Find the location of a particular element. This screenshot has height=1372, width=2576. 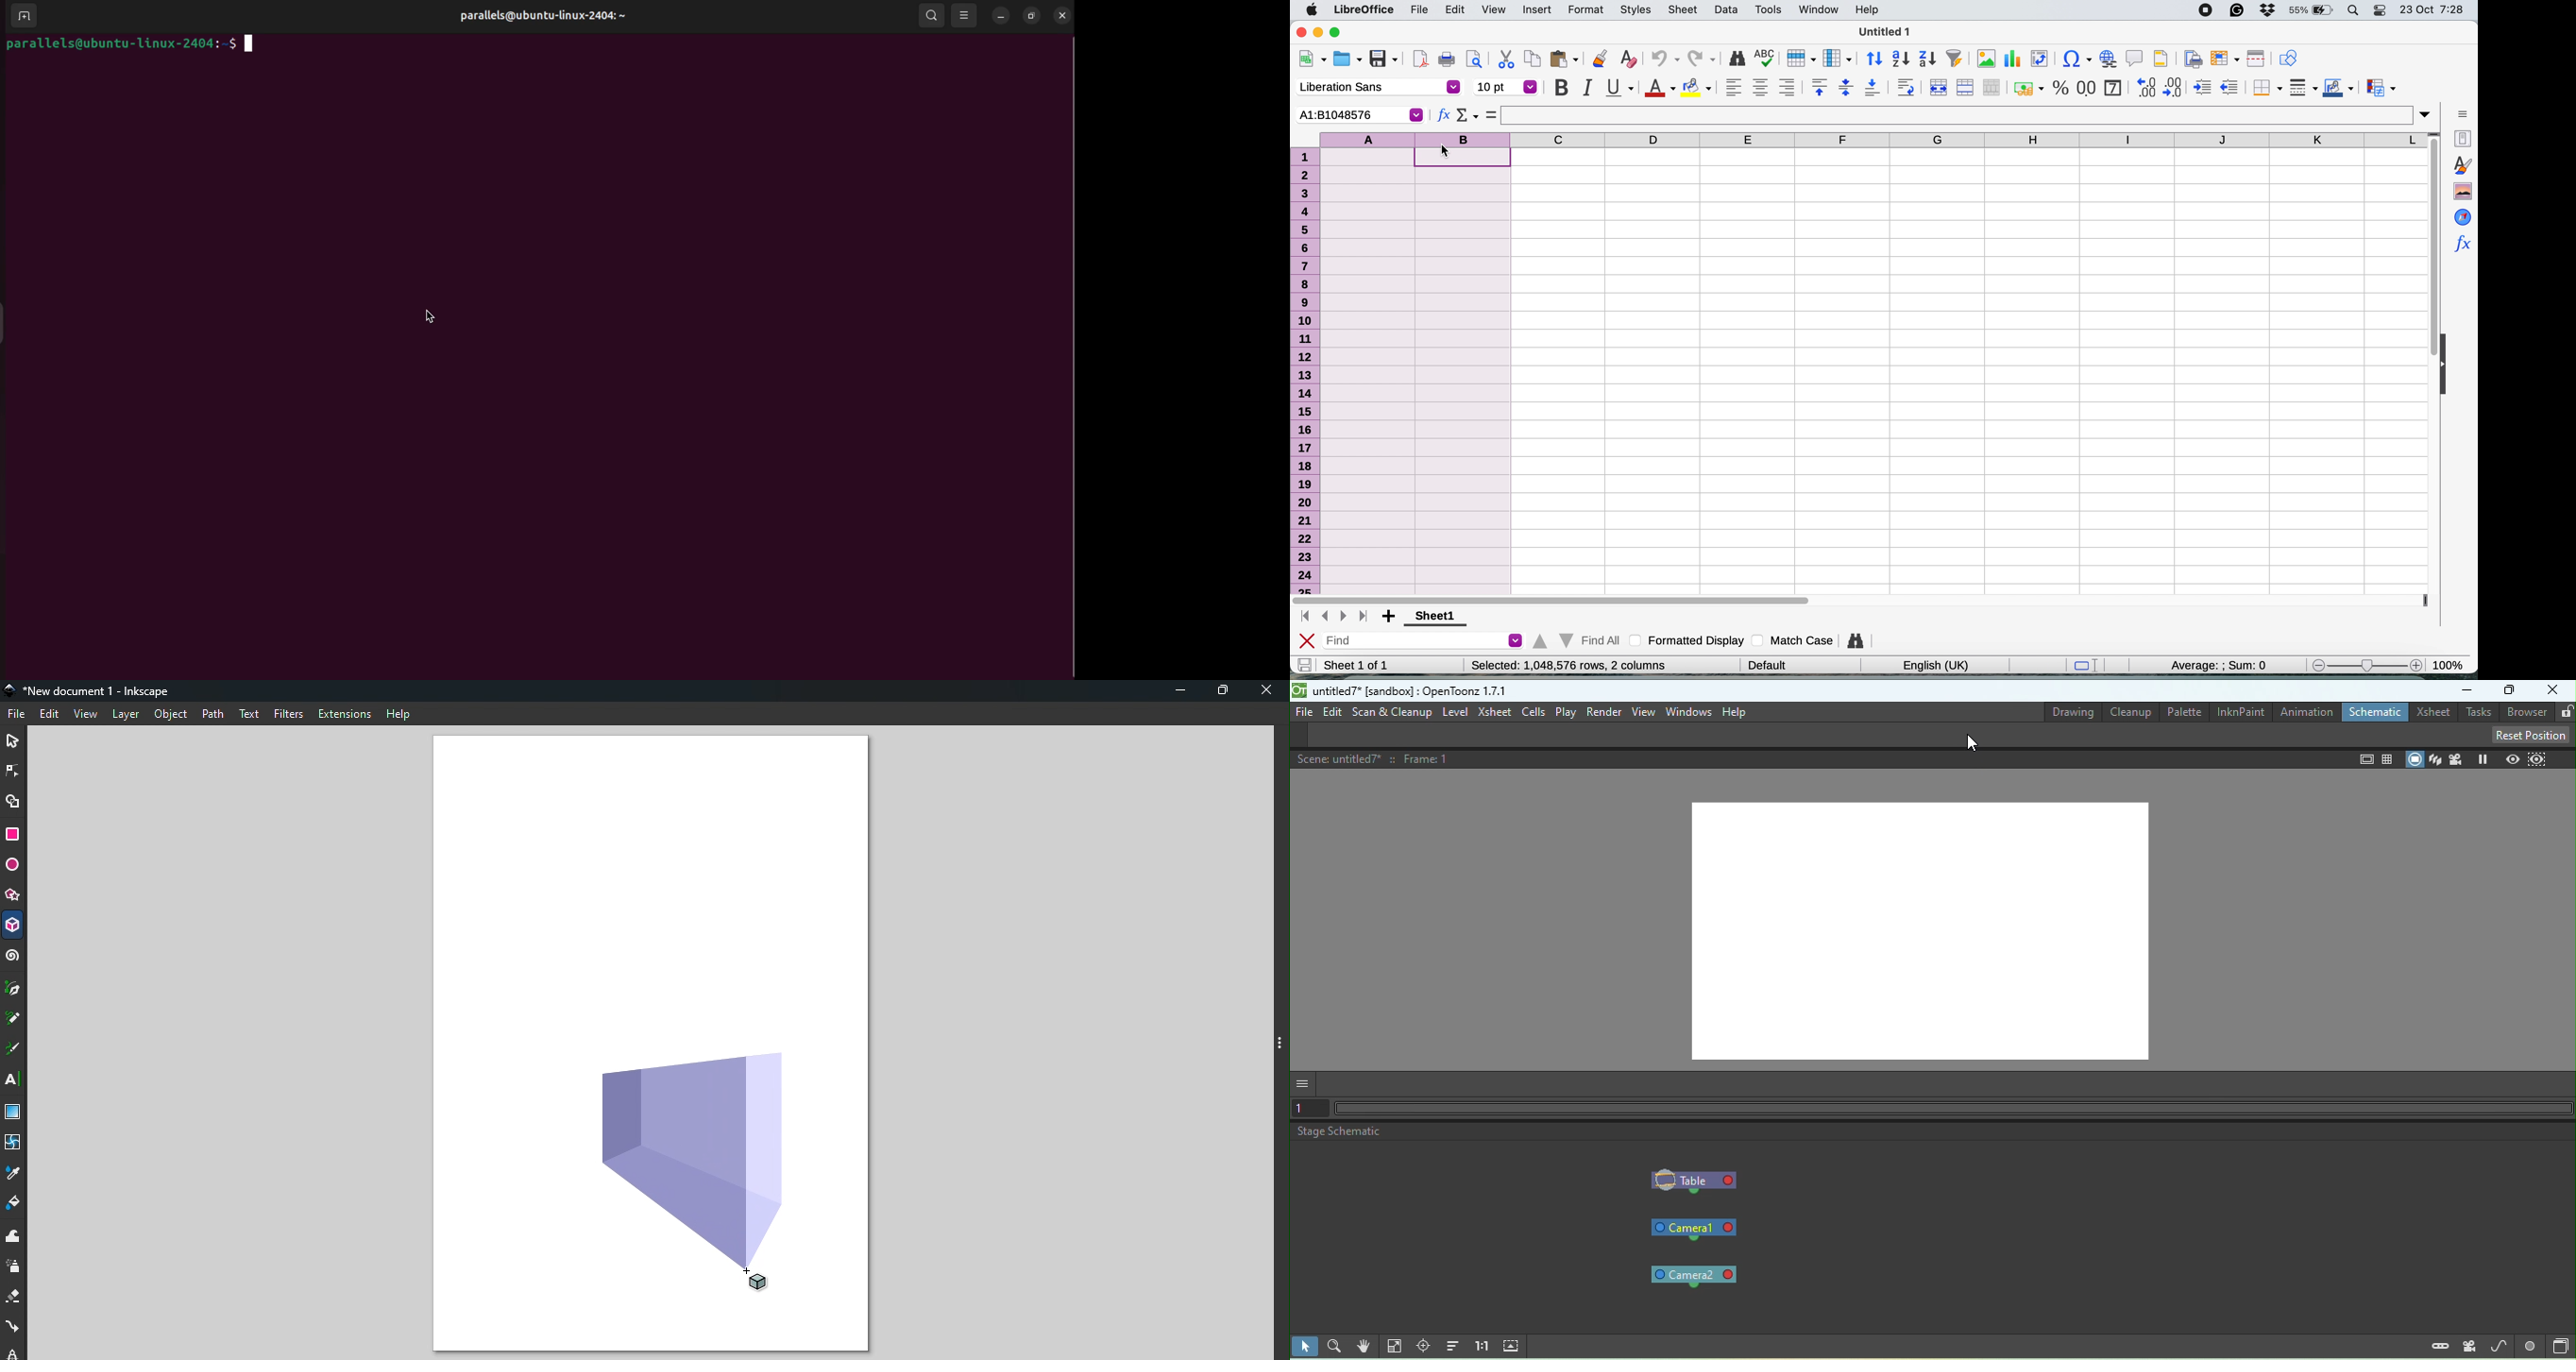

libreoffice is located at coordinates (1365, 10).